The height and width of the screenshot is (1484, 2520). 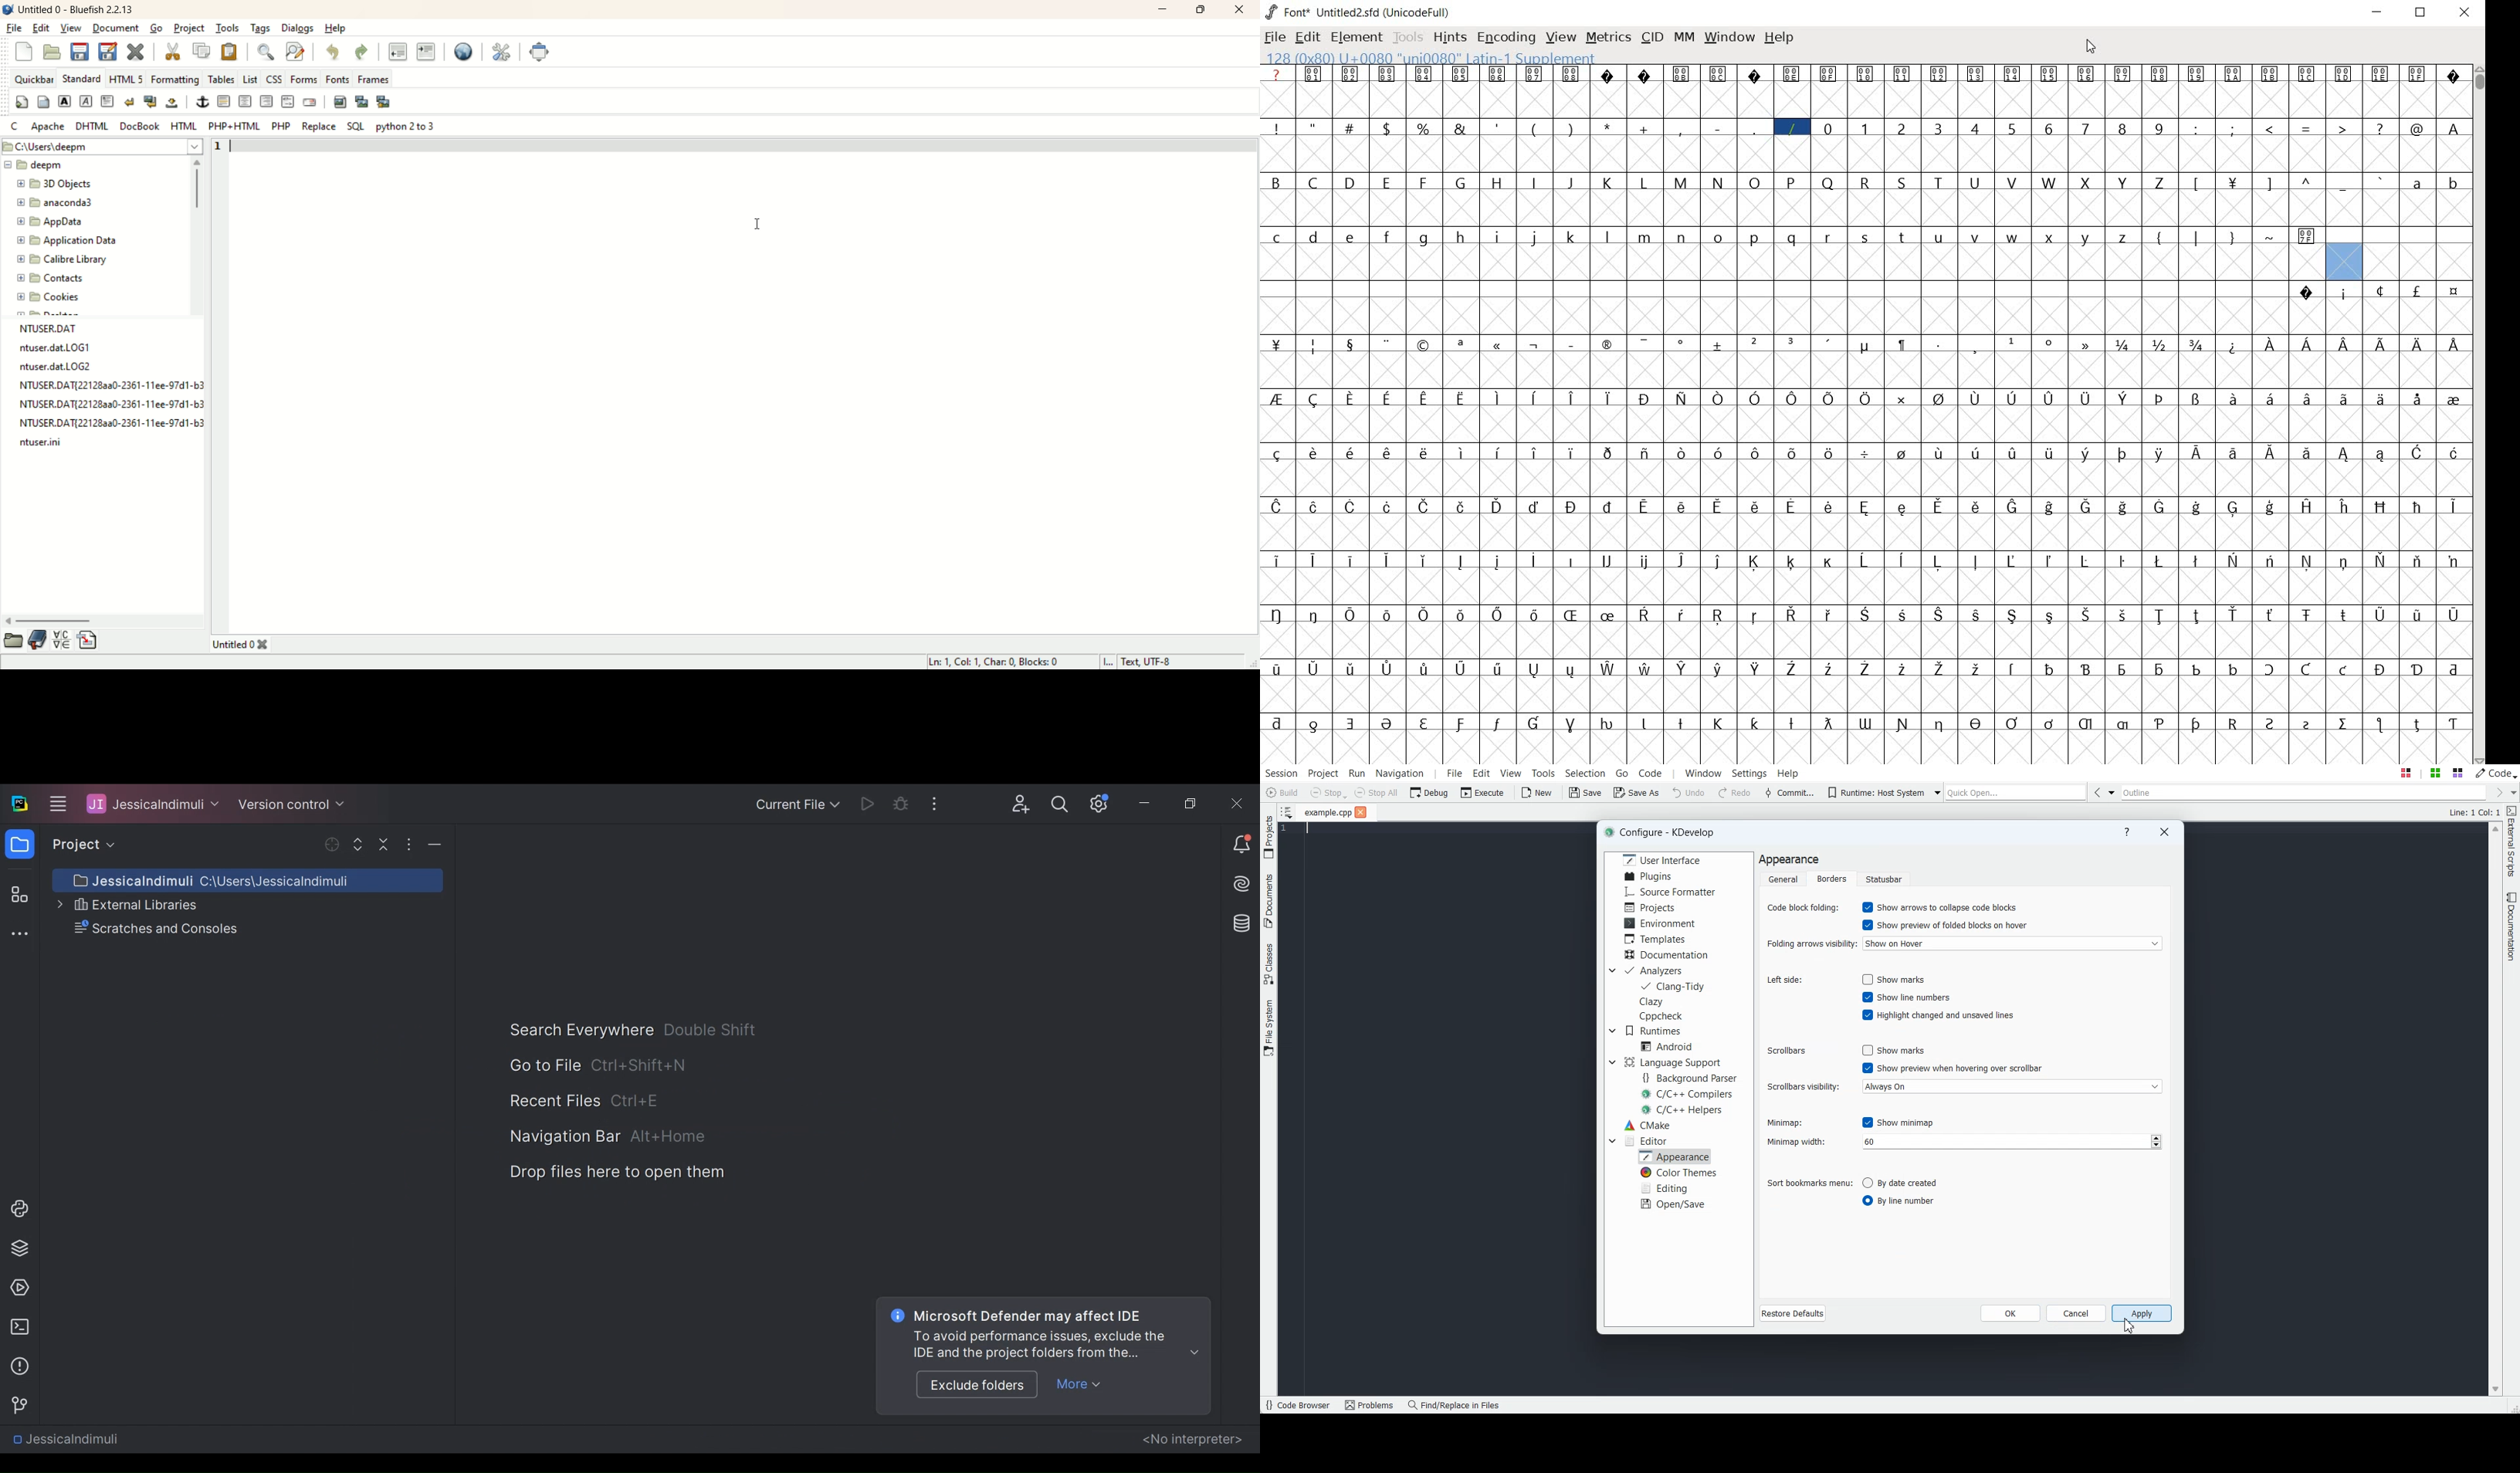 What do you see at coordinates (1903, 615) in the screenshot?
I see `glyph` at bounding box center [1903, 615].